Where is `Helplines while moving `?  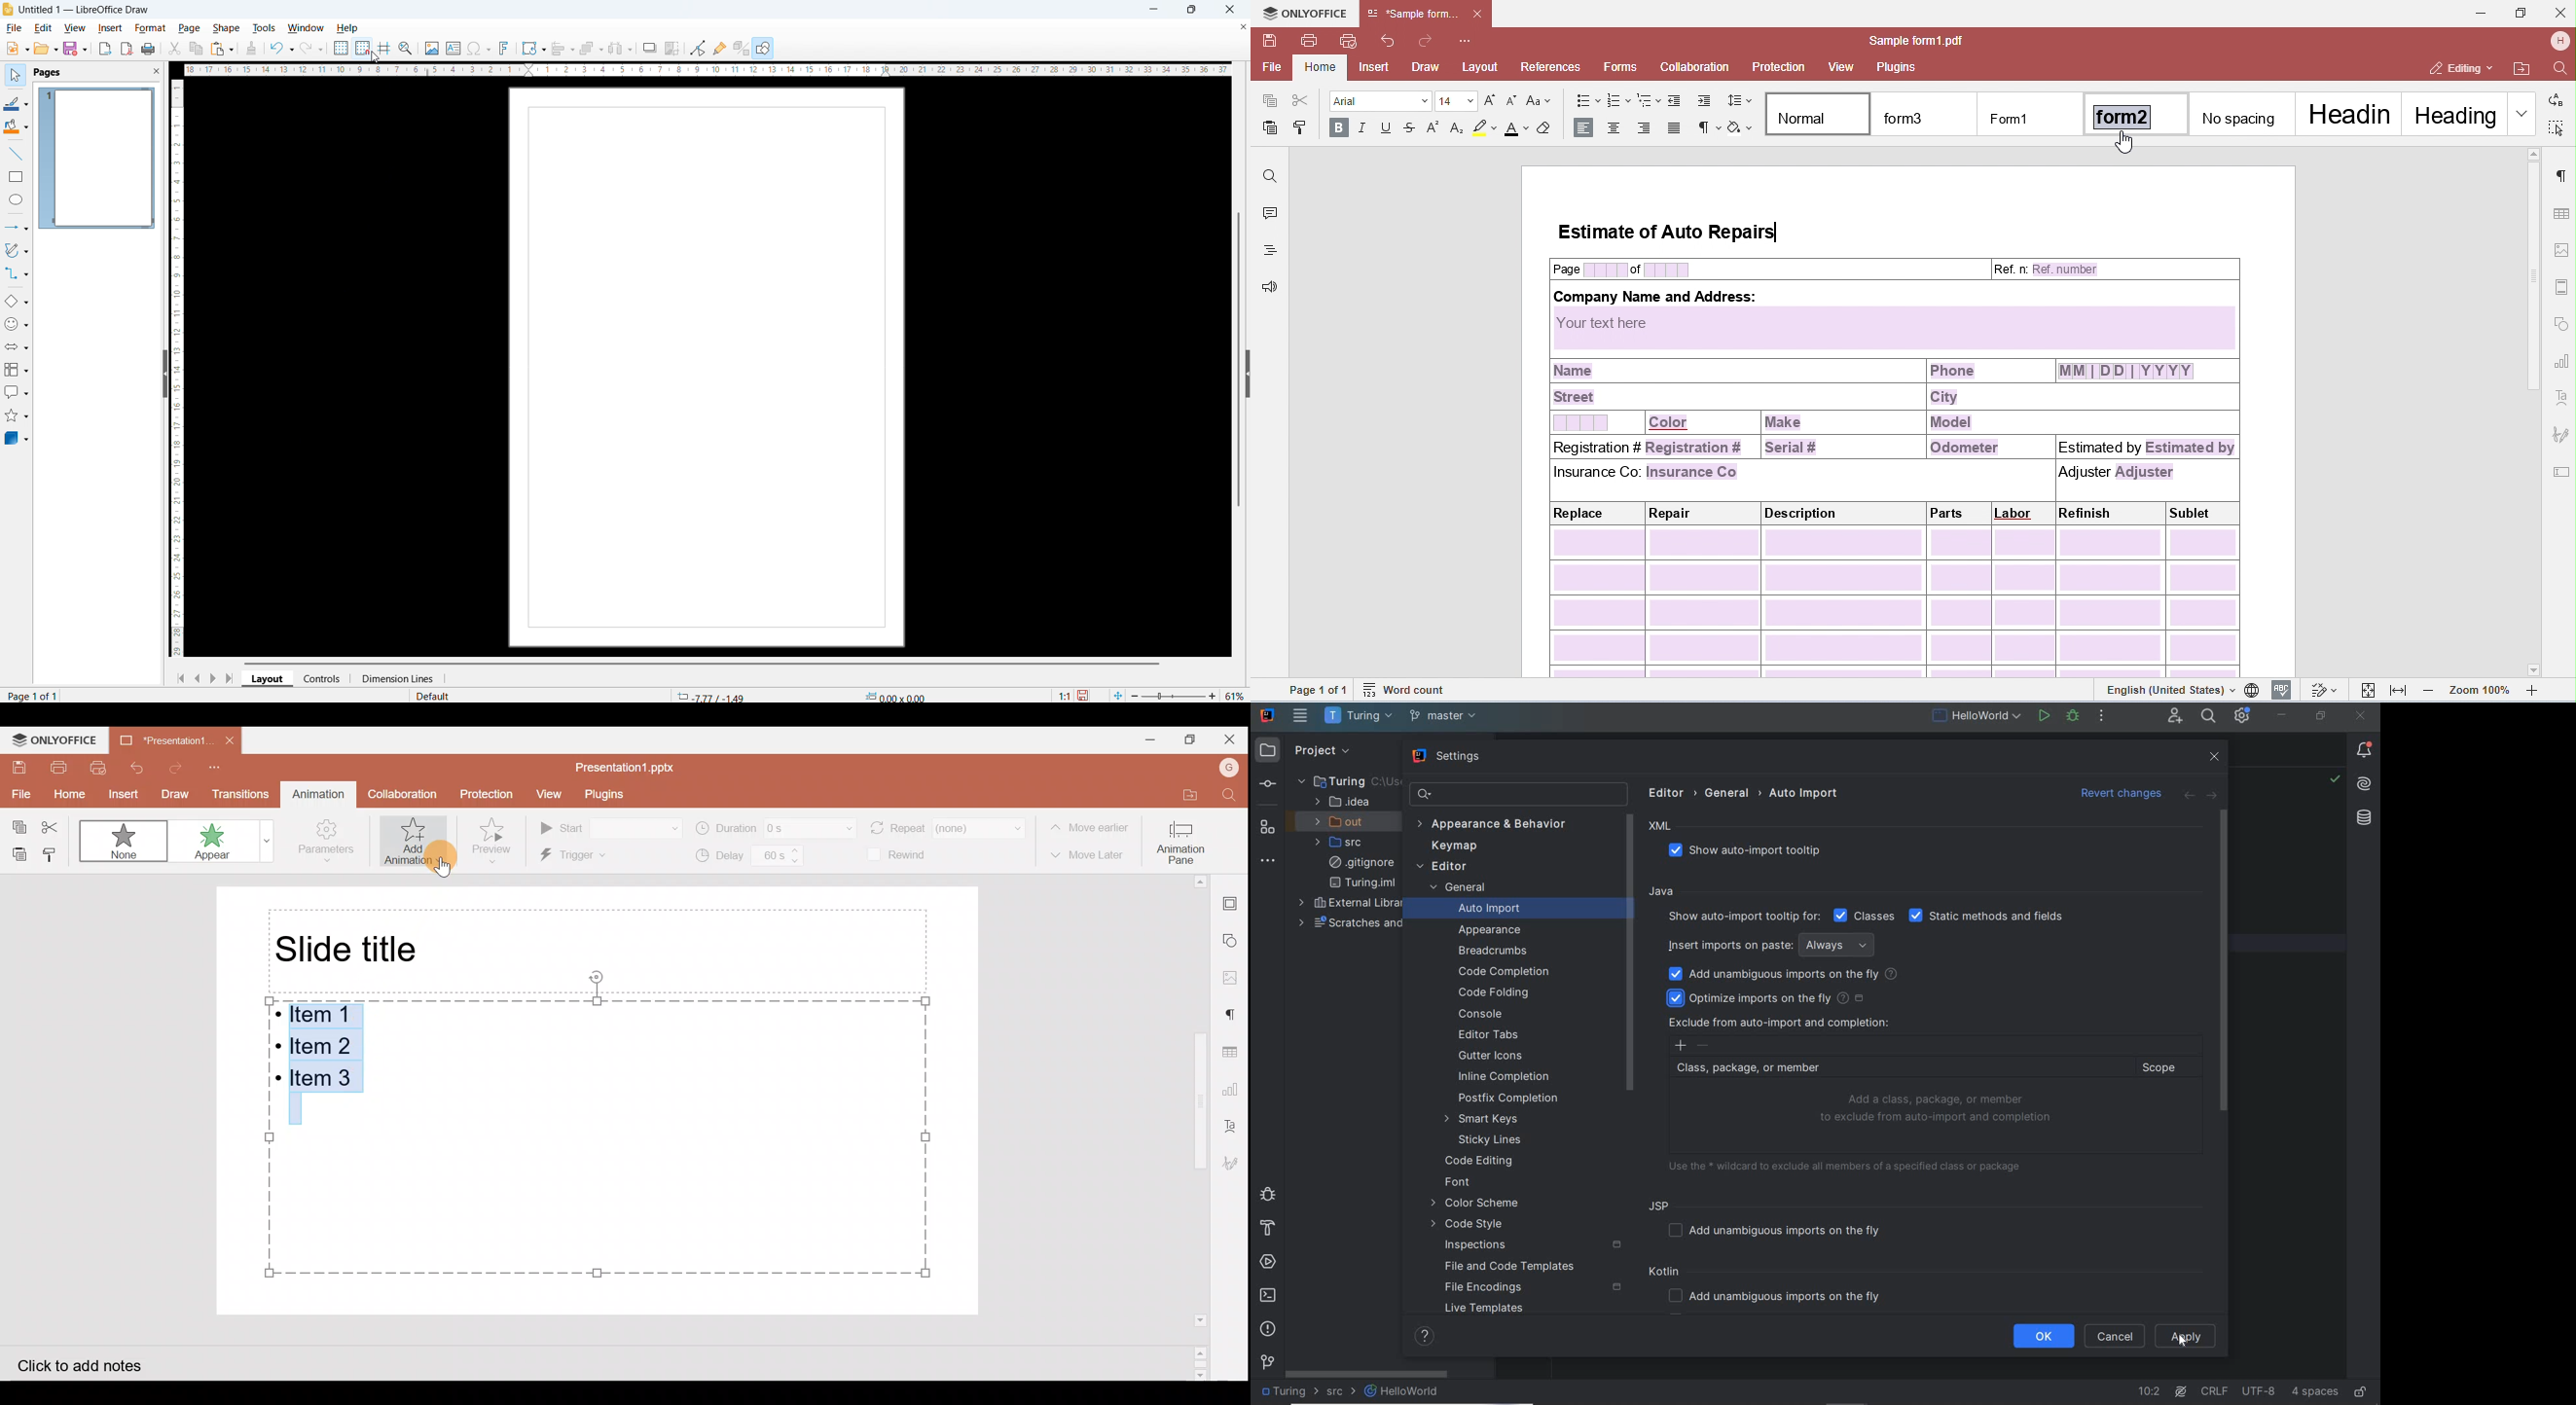 Helplines while moving  is located at coordinates (385, 48).